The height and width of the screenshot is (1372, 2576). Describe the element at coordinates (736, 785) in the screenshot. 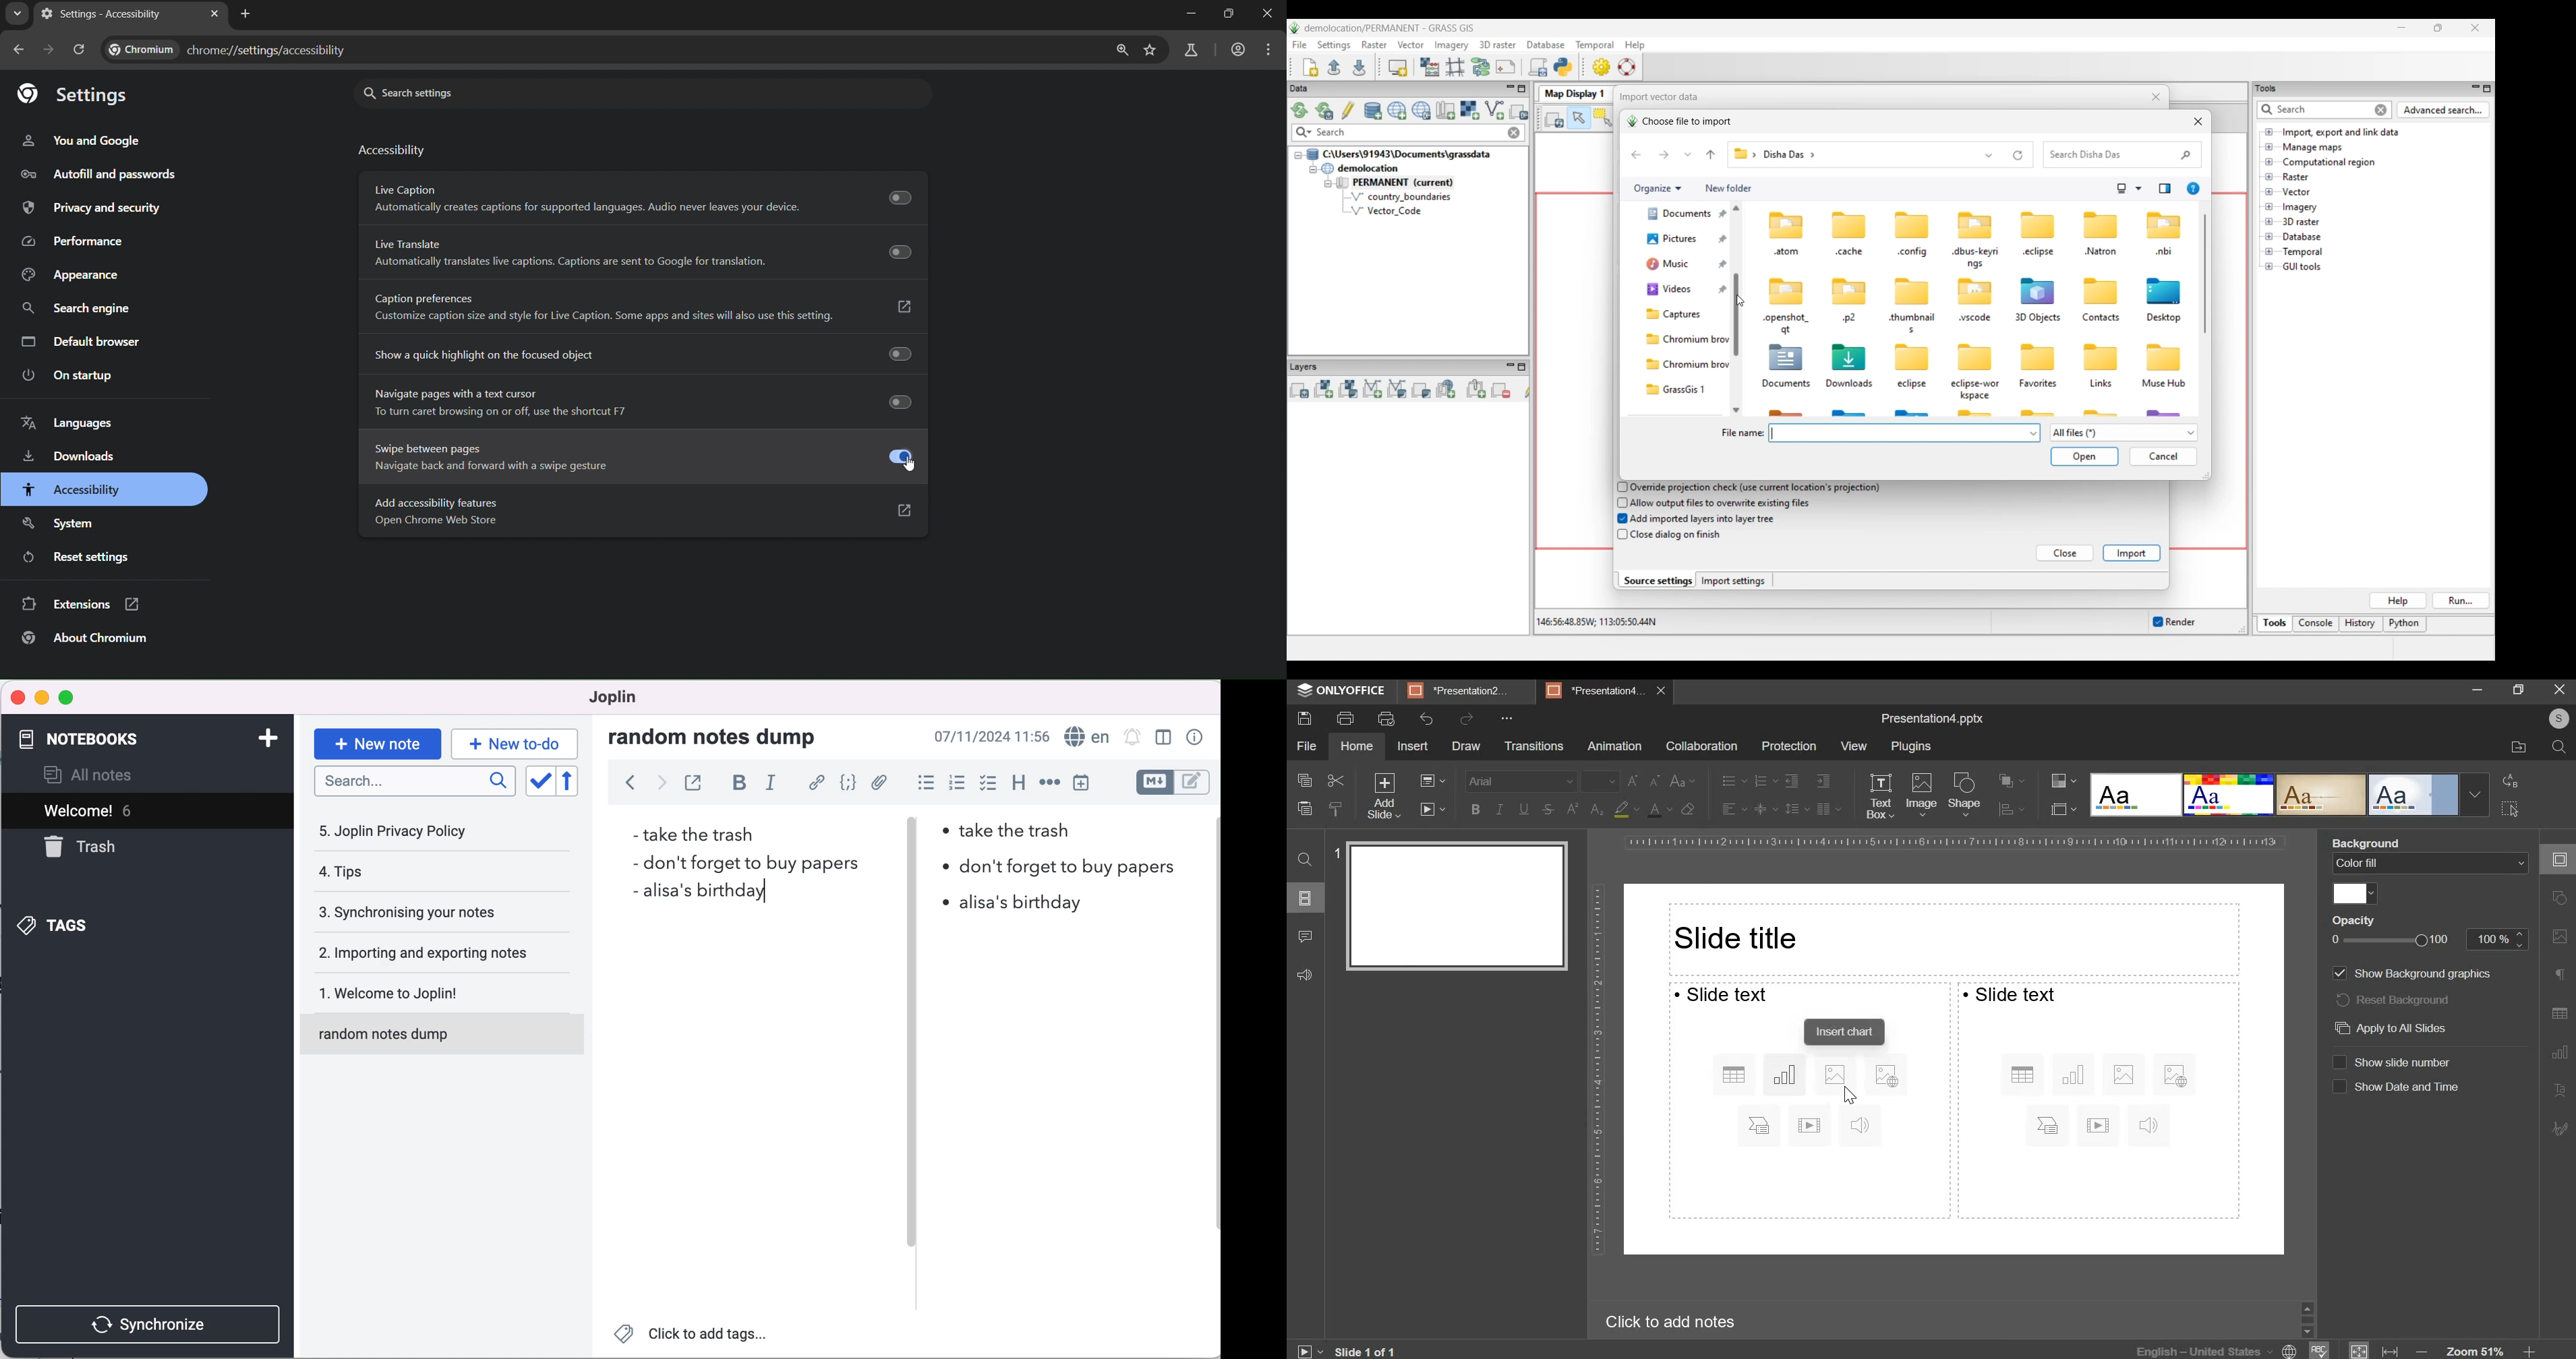

I see `bold` at that location.